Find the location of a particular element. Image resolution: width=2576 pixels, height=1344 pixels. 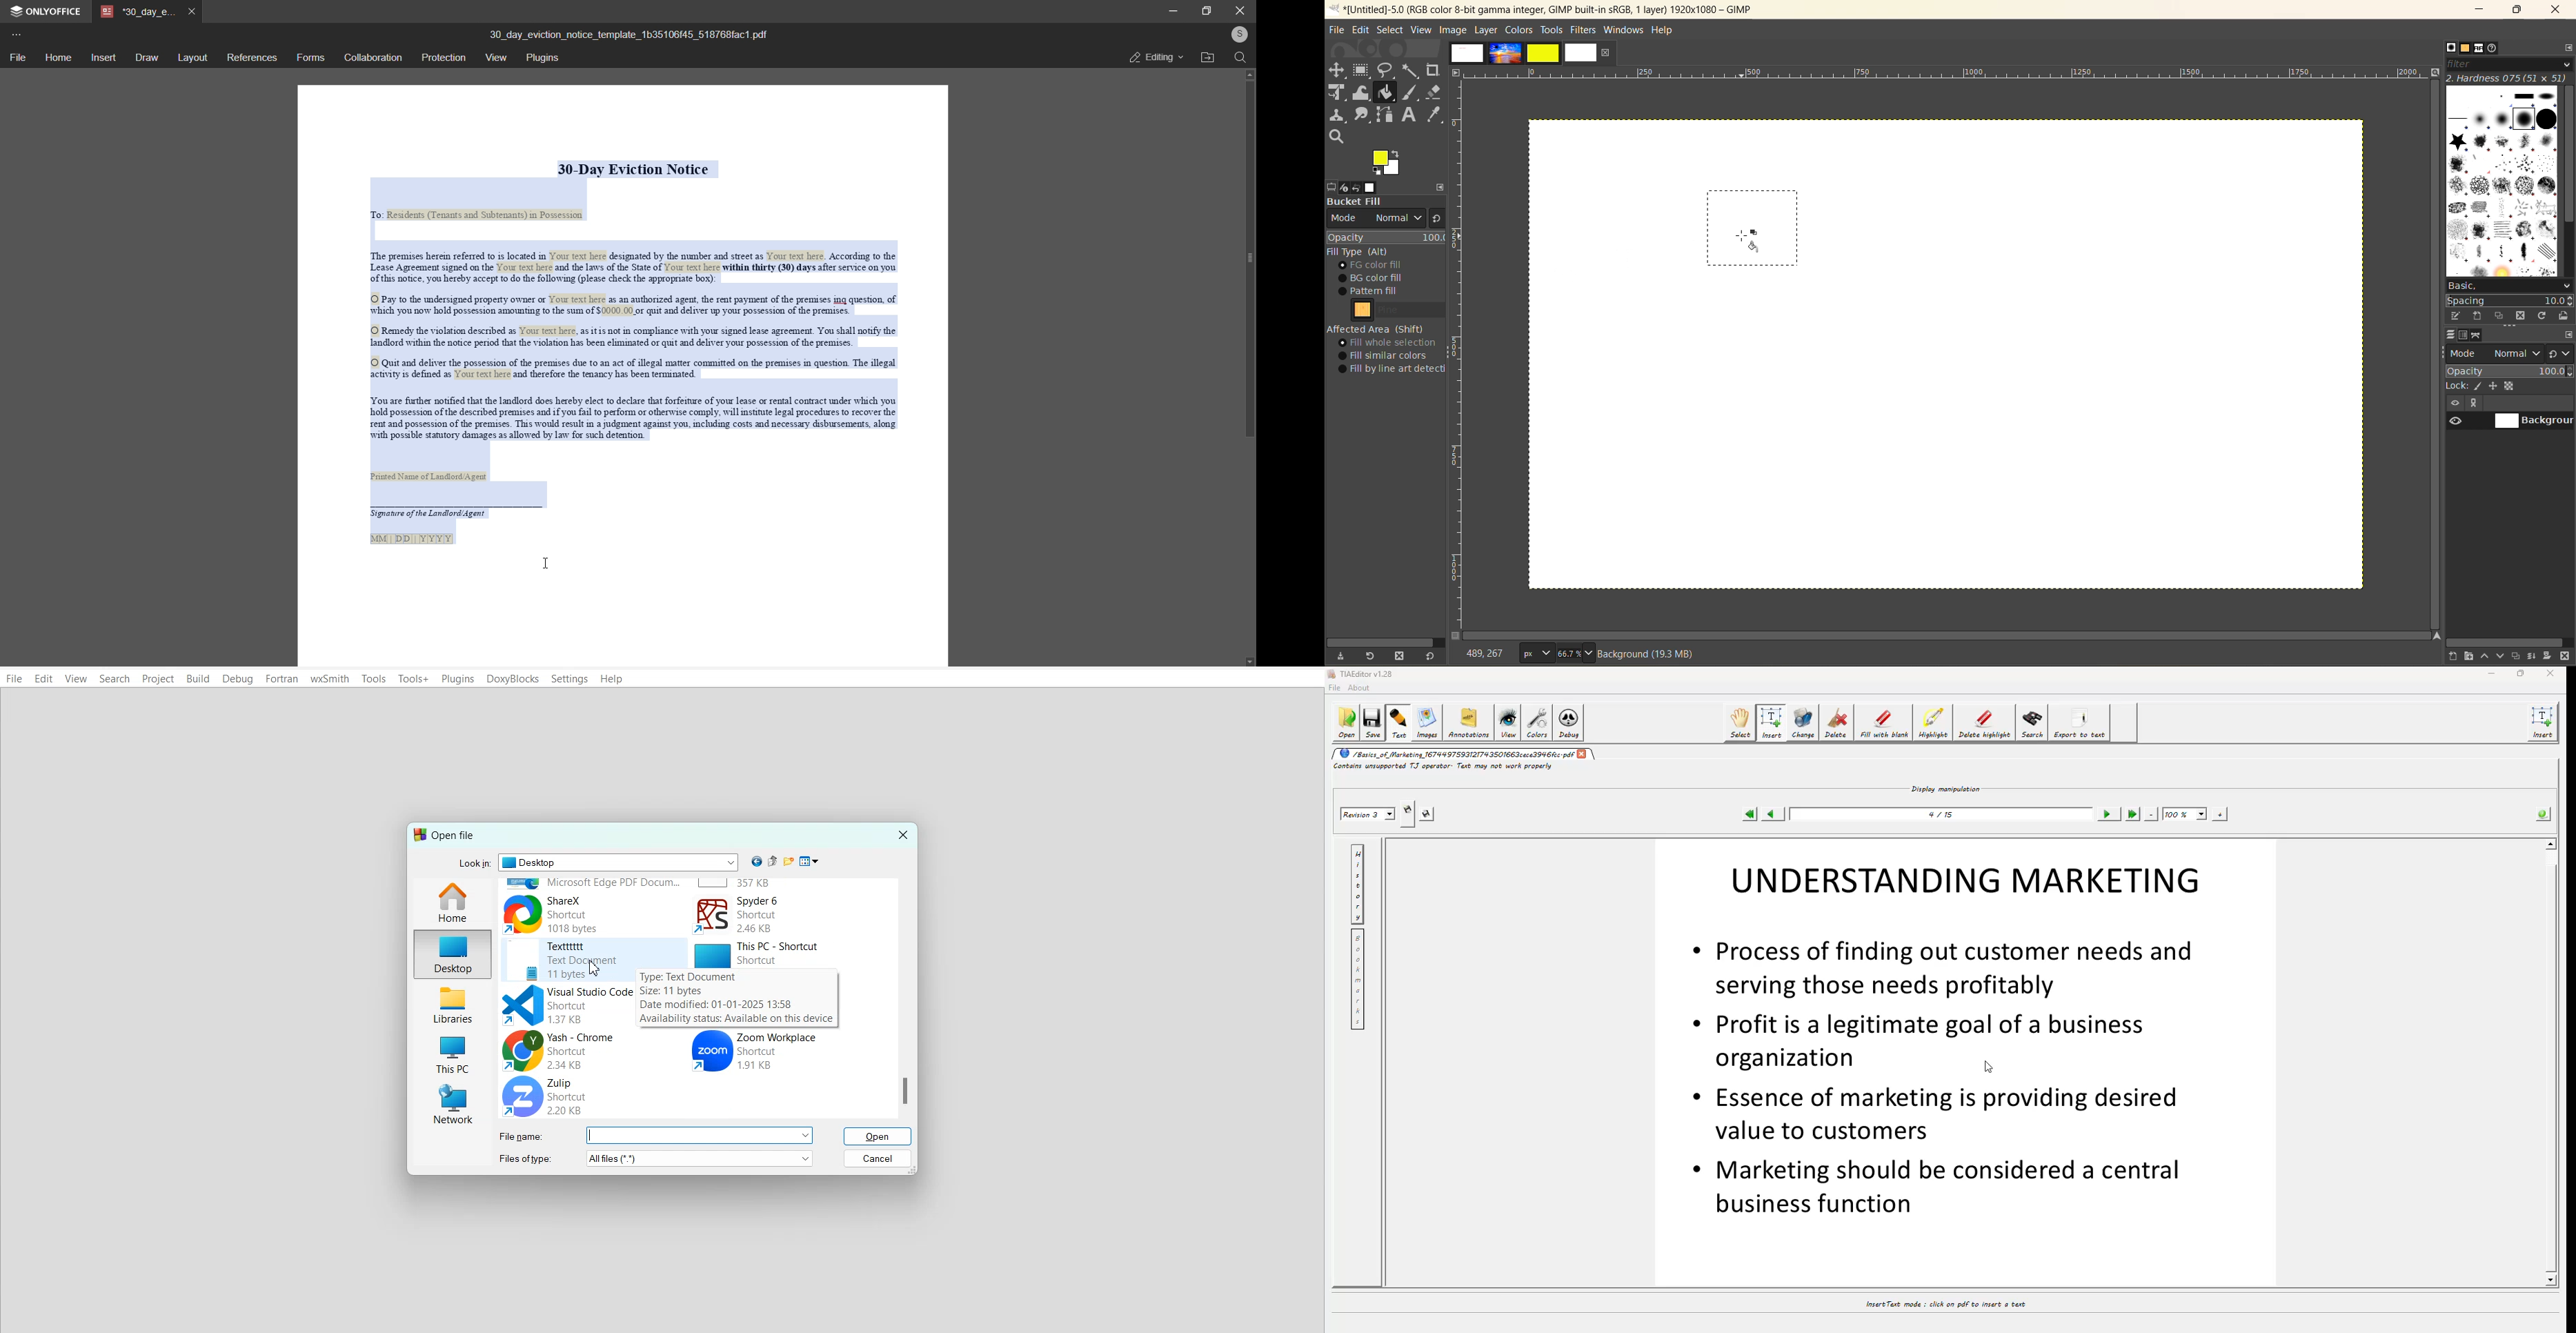

File is located at coordinates (14, 678).